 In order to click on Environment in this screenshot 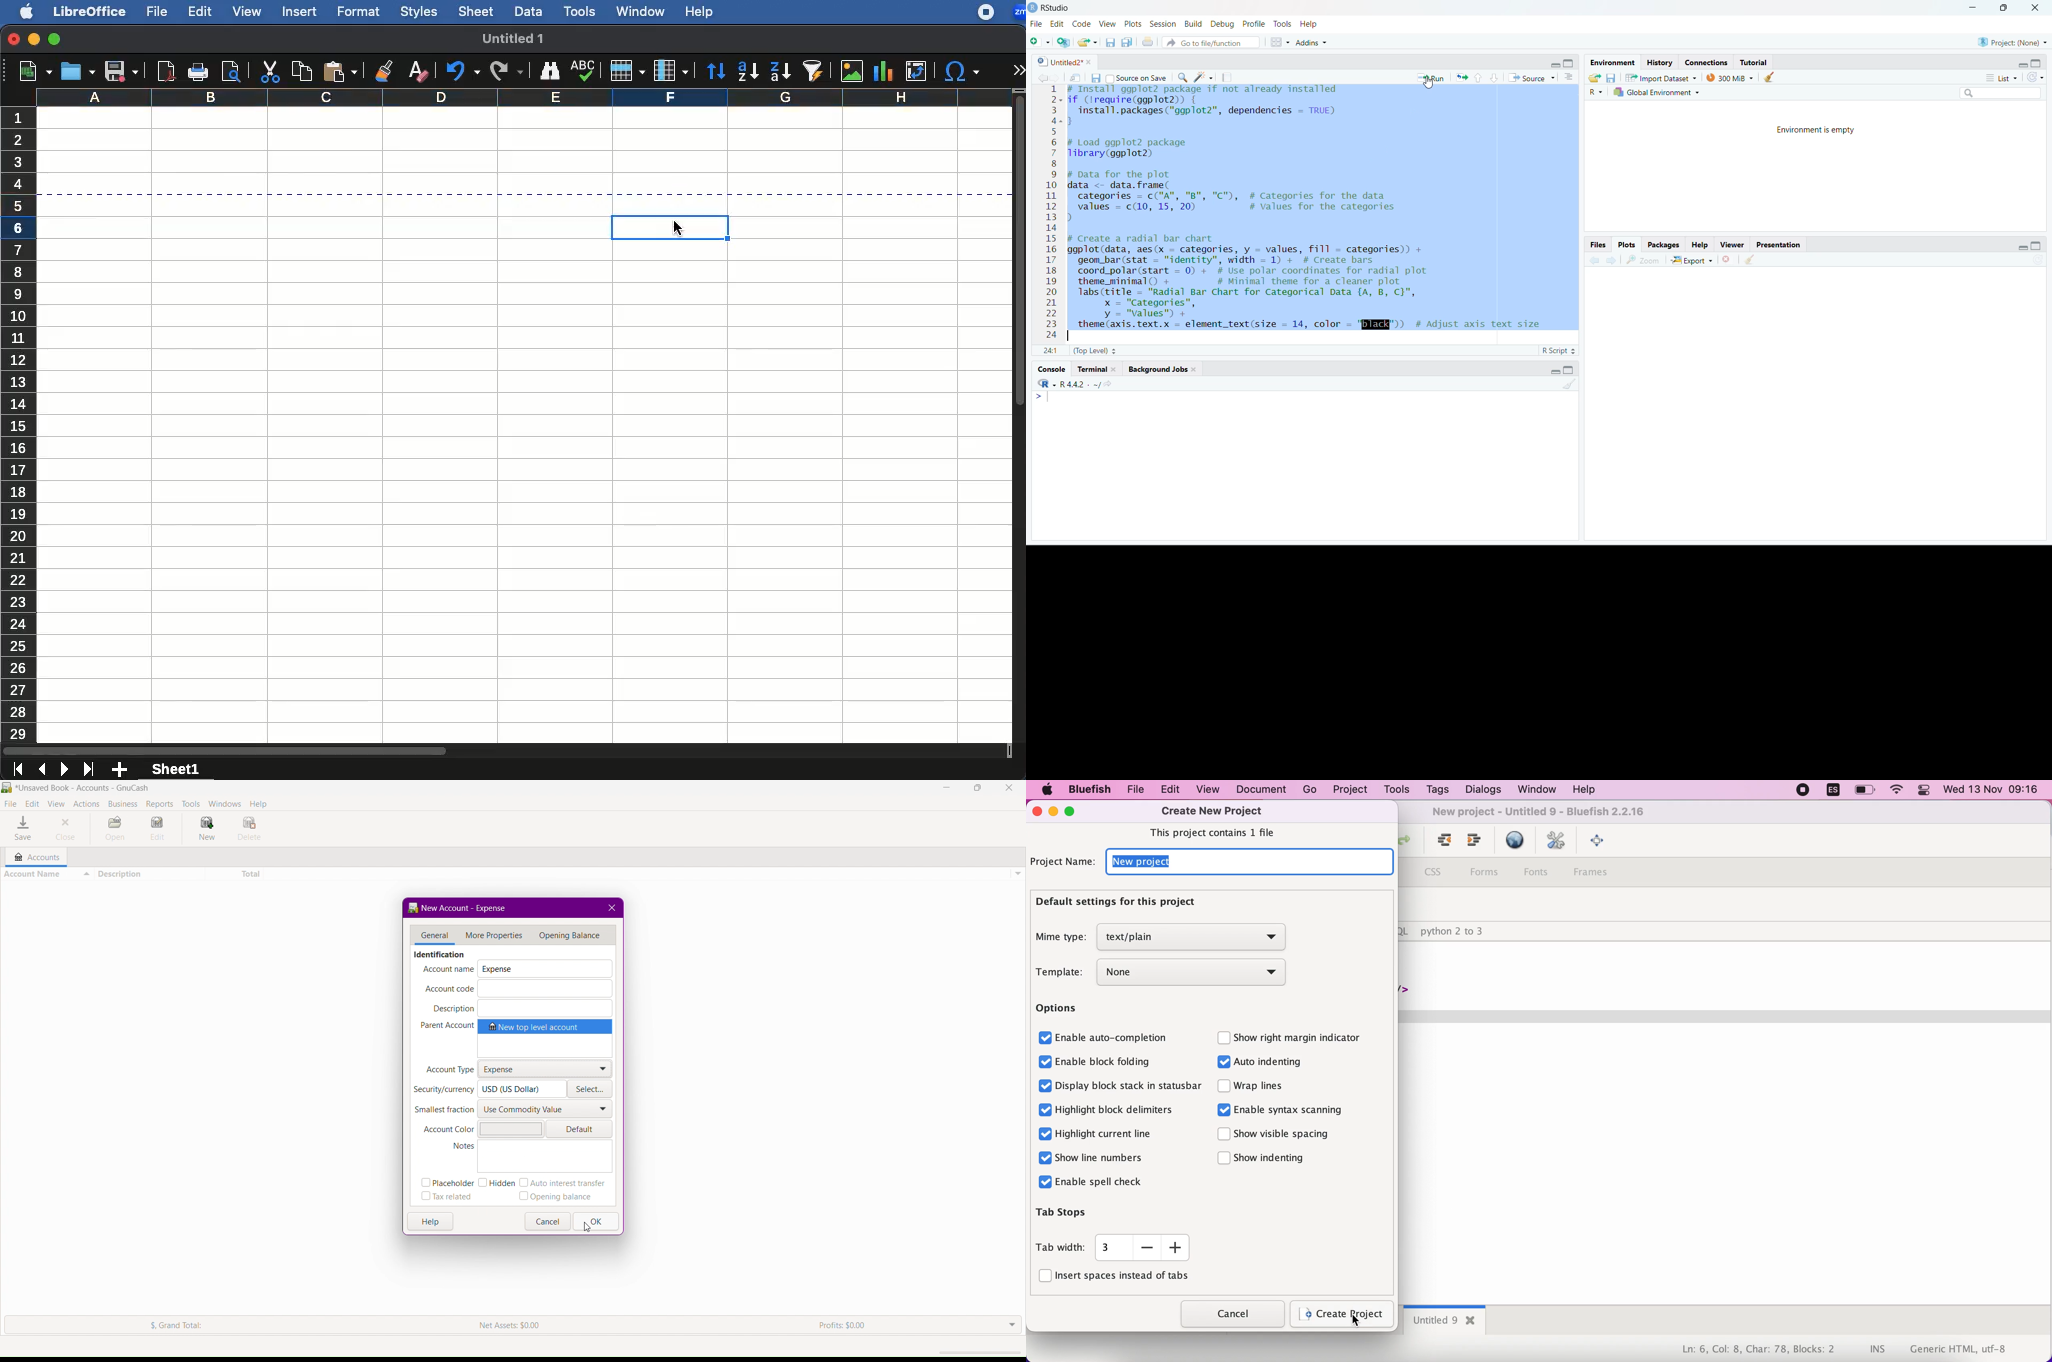, I will do `click(1611, 64)`.